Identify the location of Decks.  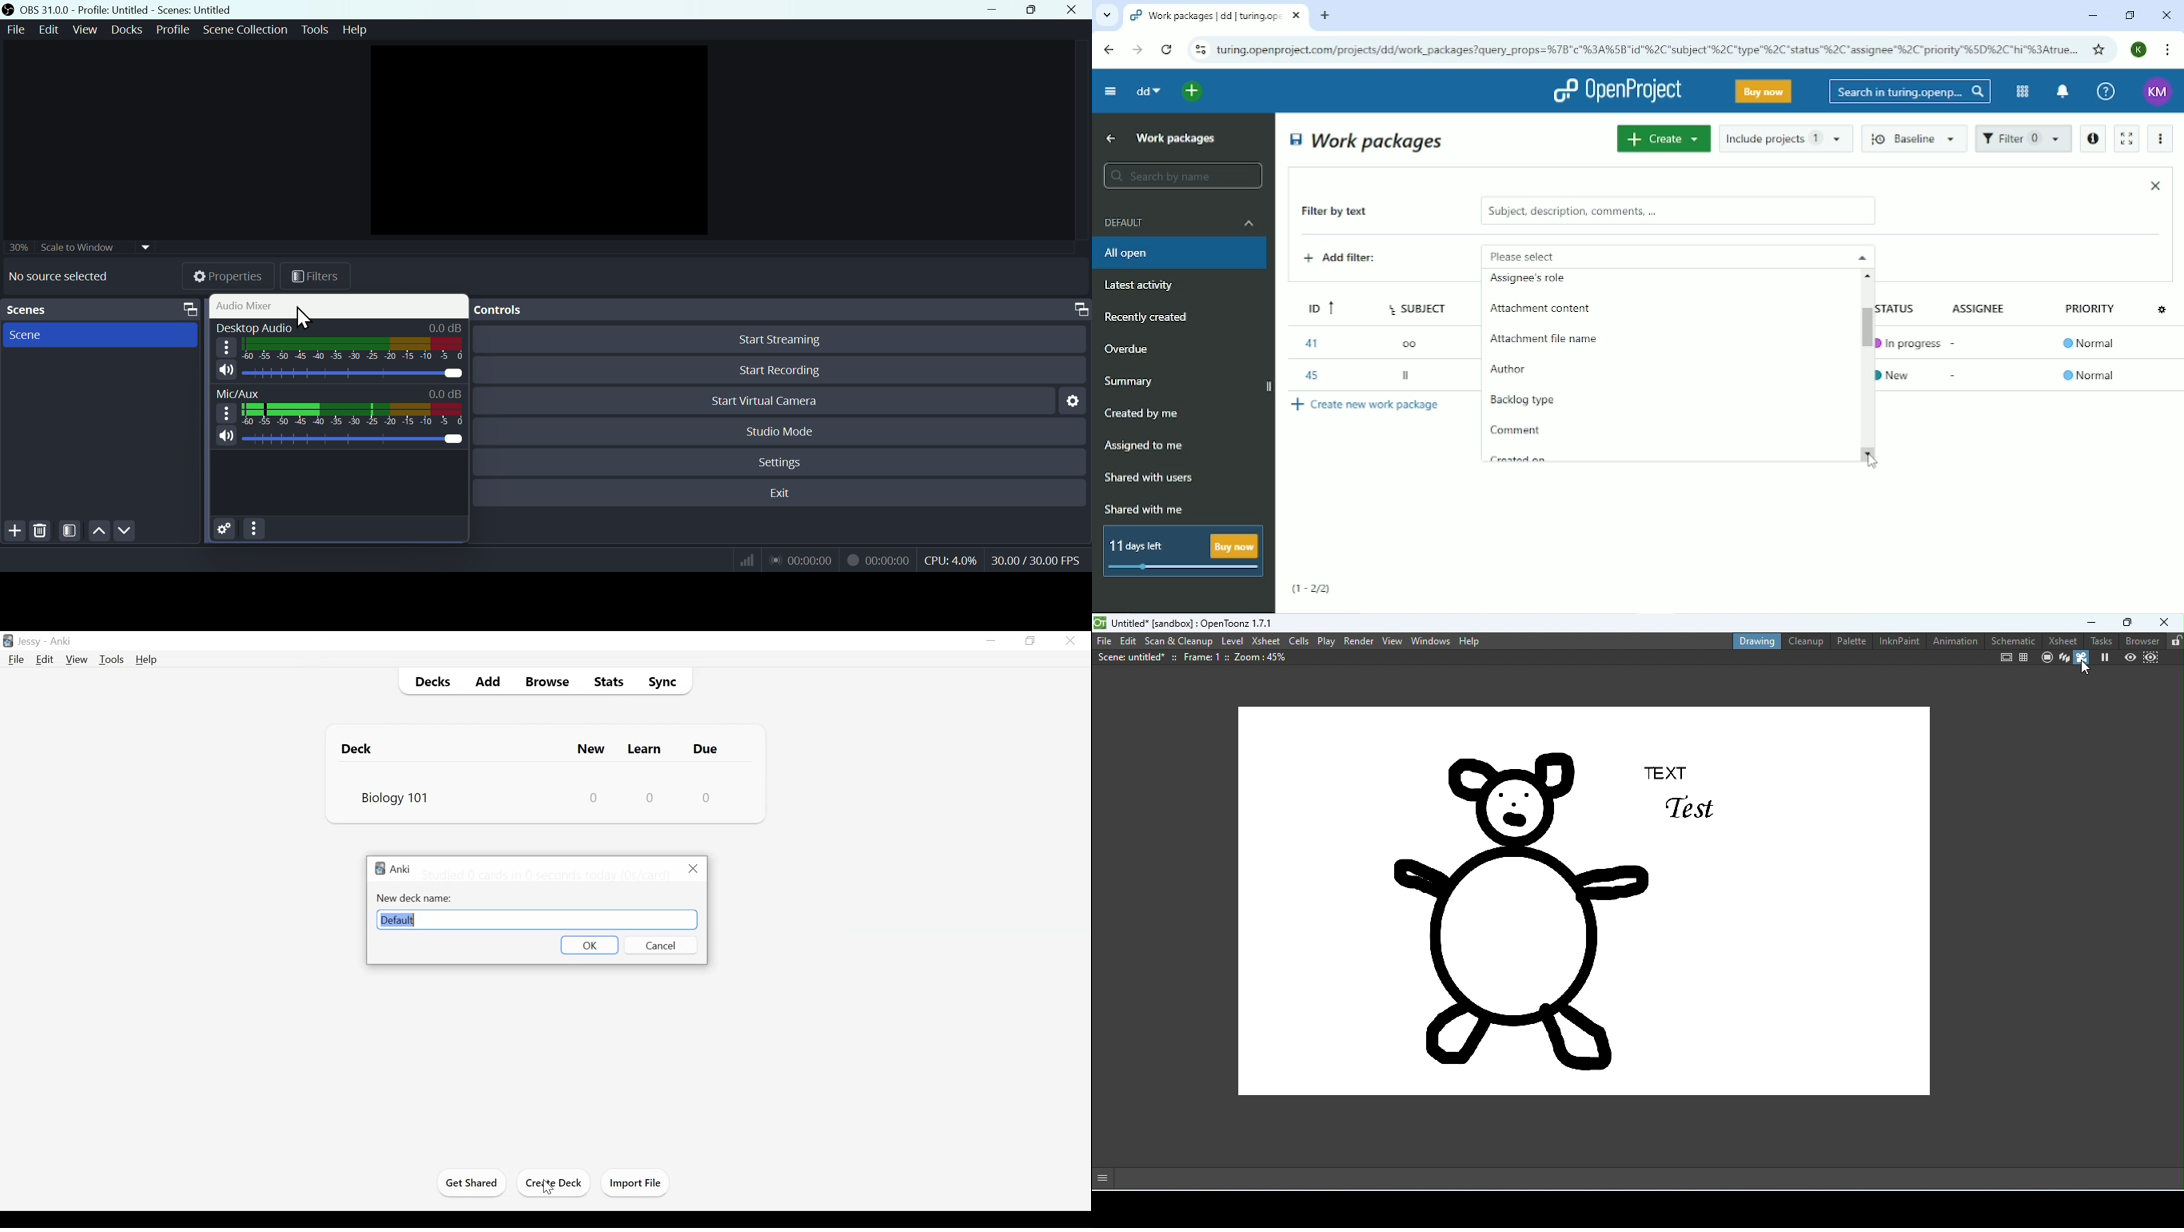
(429, 681).